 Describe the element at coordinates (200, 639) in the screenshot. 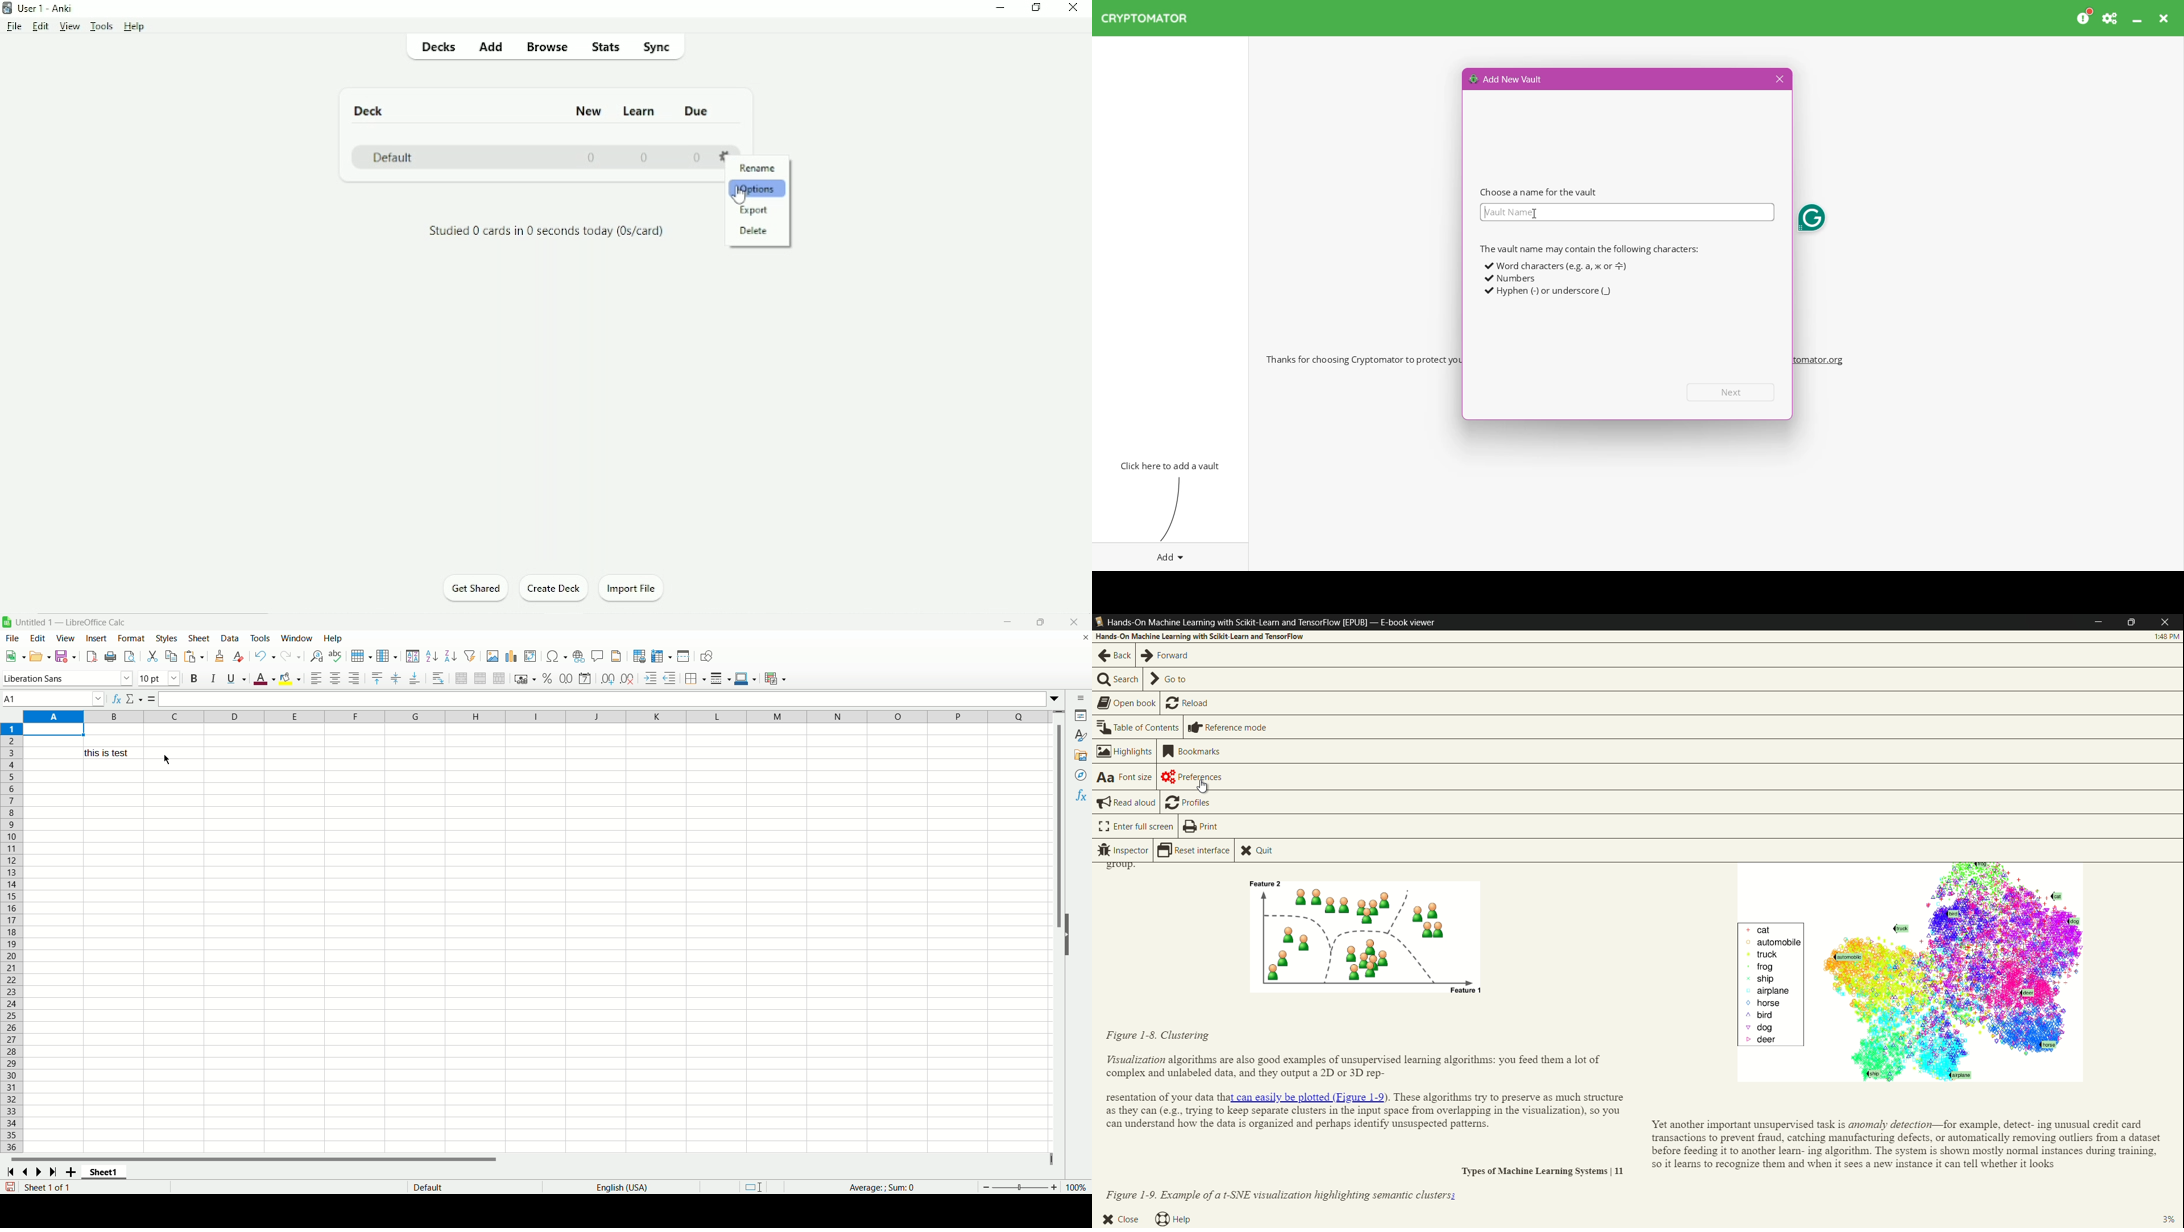

I see `sheet` at that location.